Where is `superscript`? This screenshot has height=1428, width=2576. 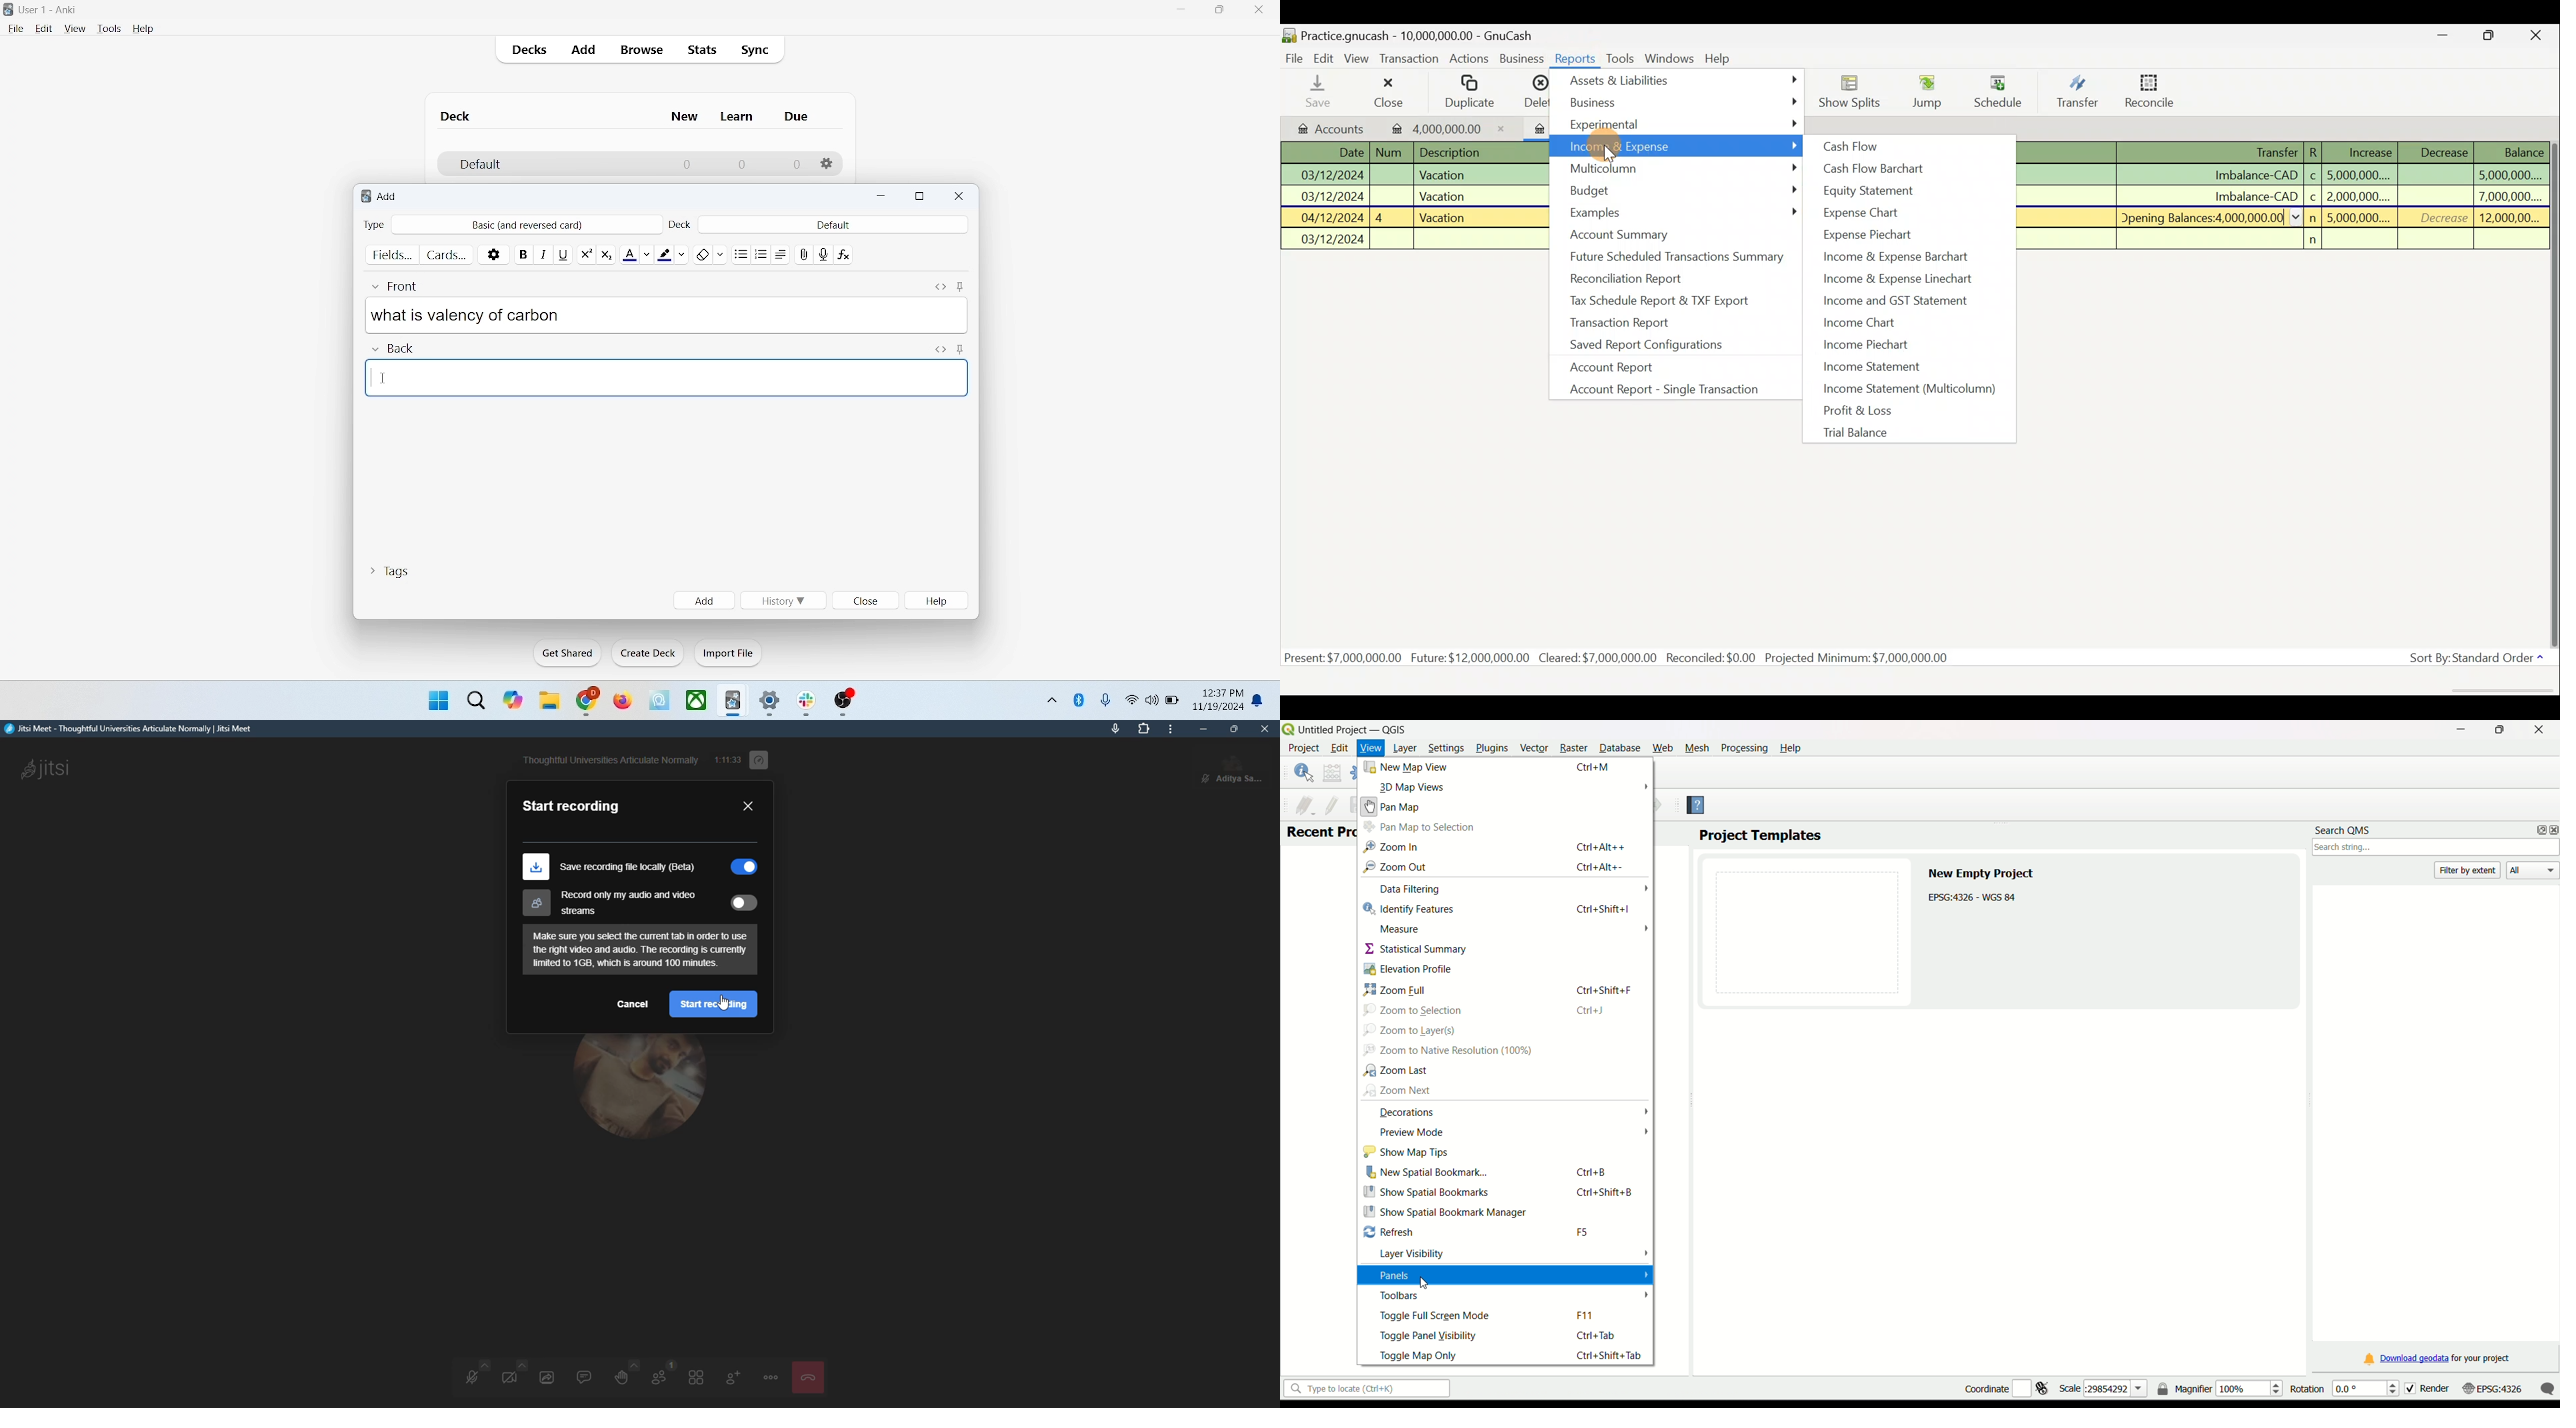
superscript is located at coordinates (586, 252).